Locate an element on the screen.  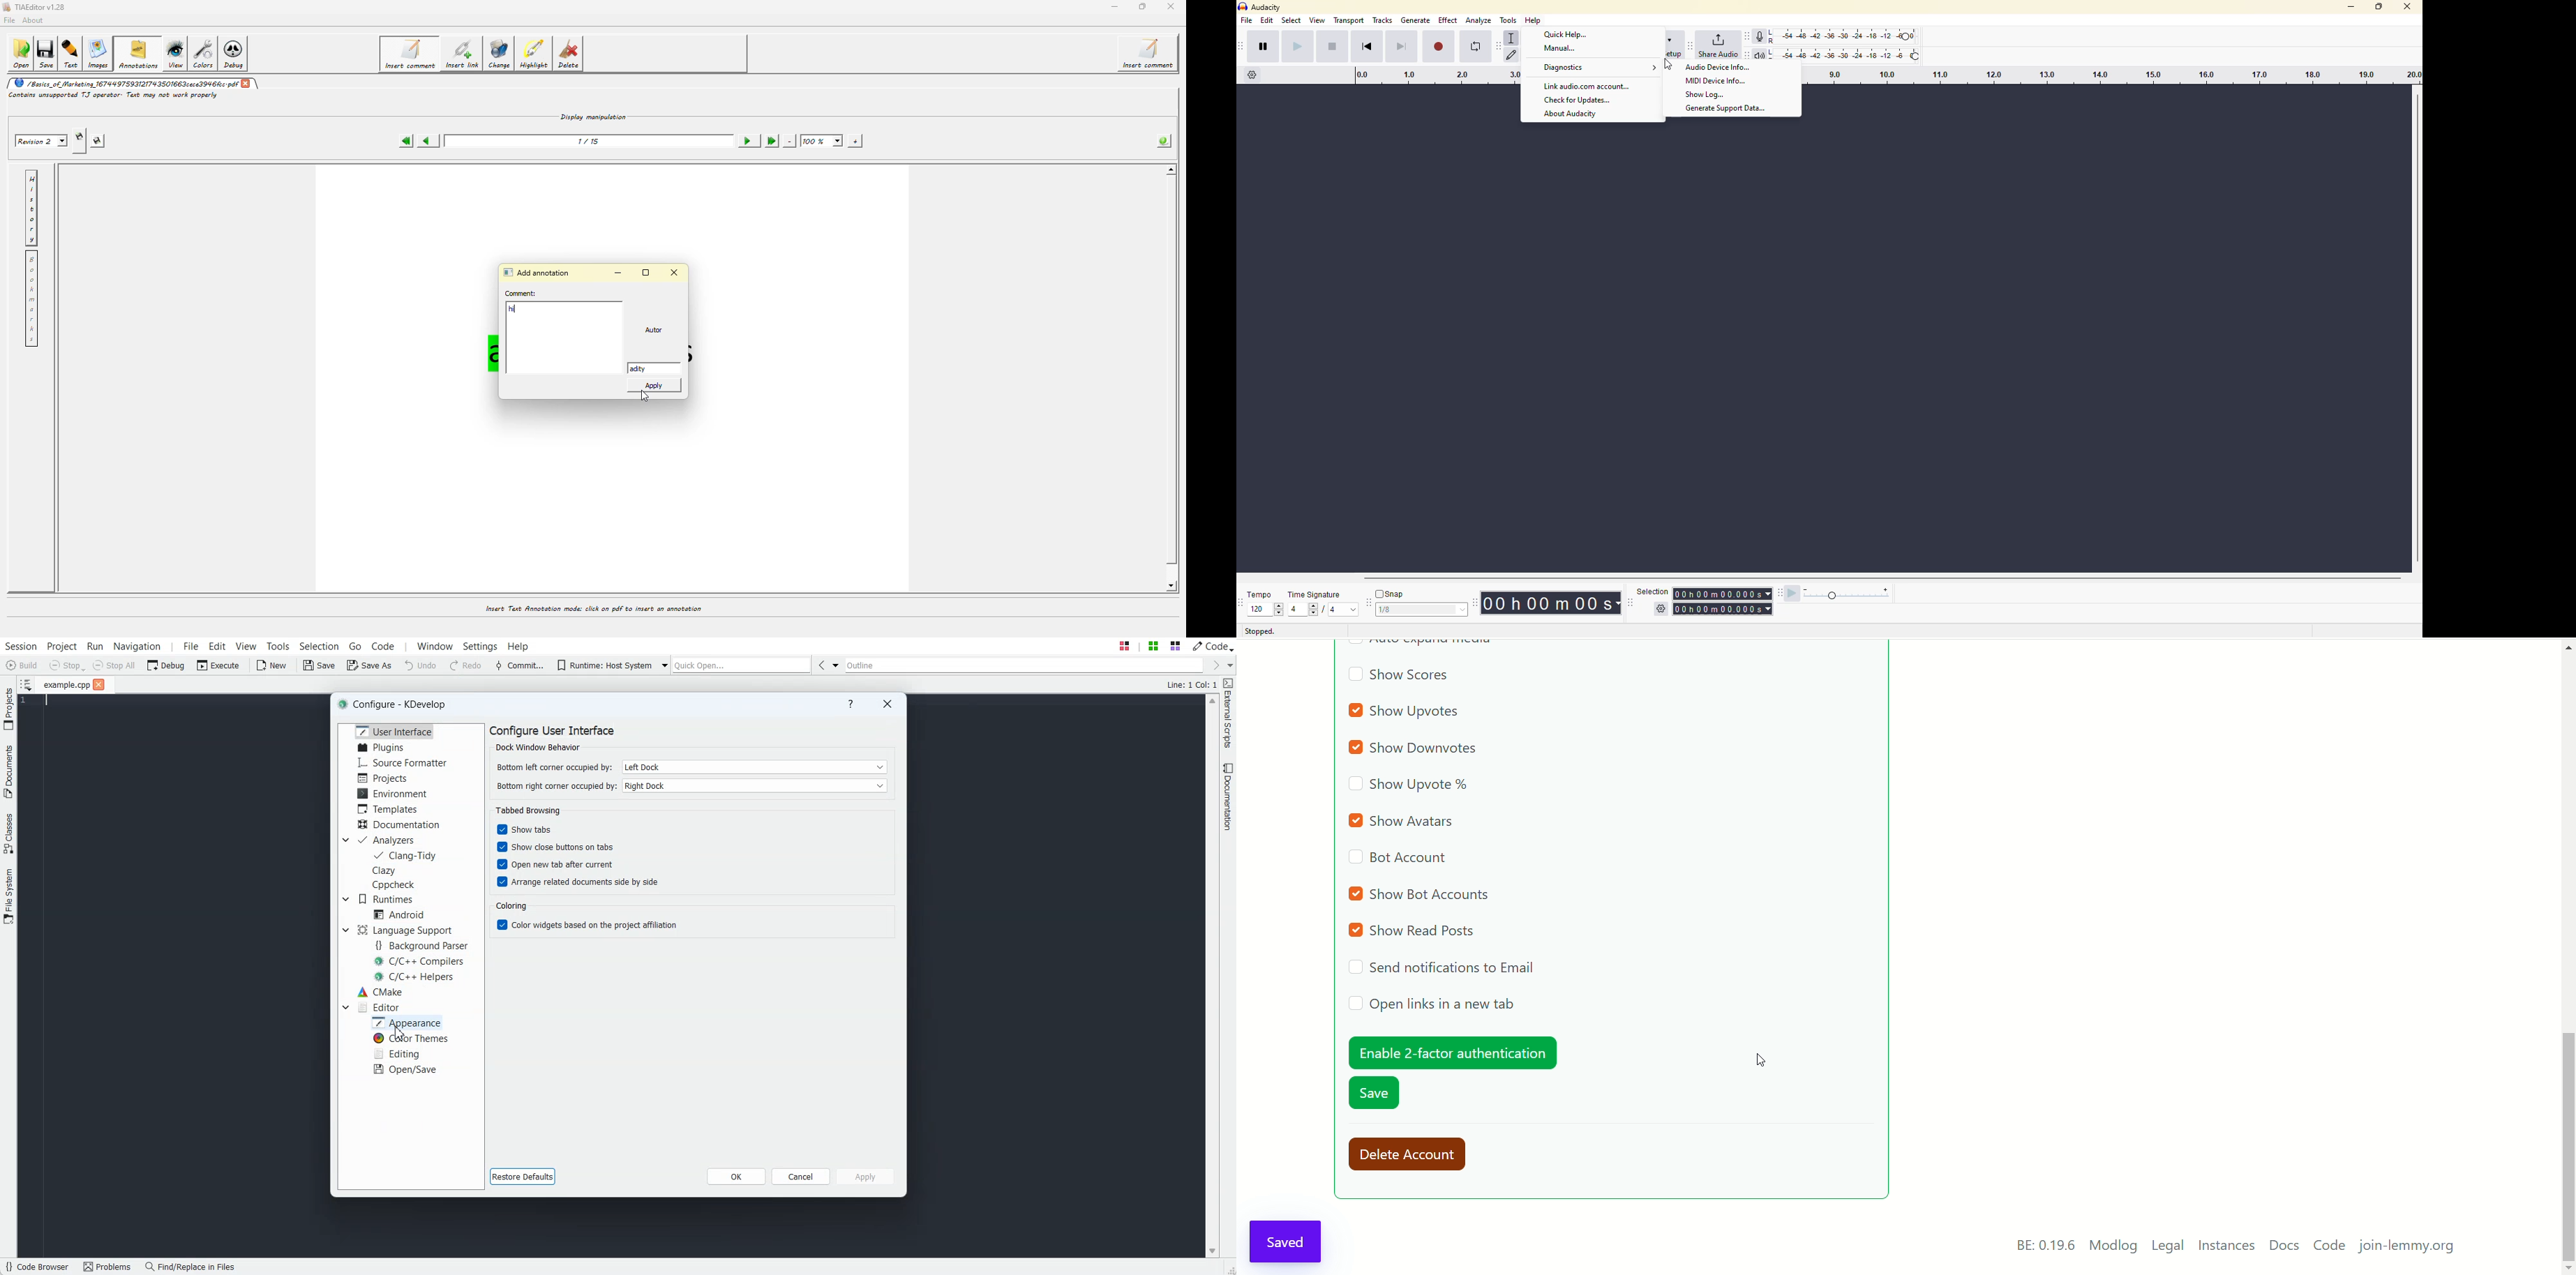
save is located at coordinates (1375, 1095).